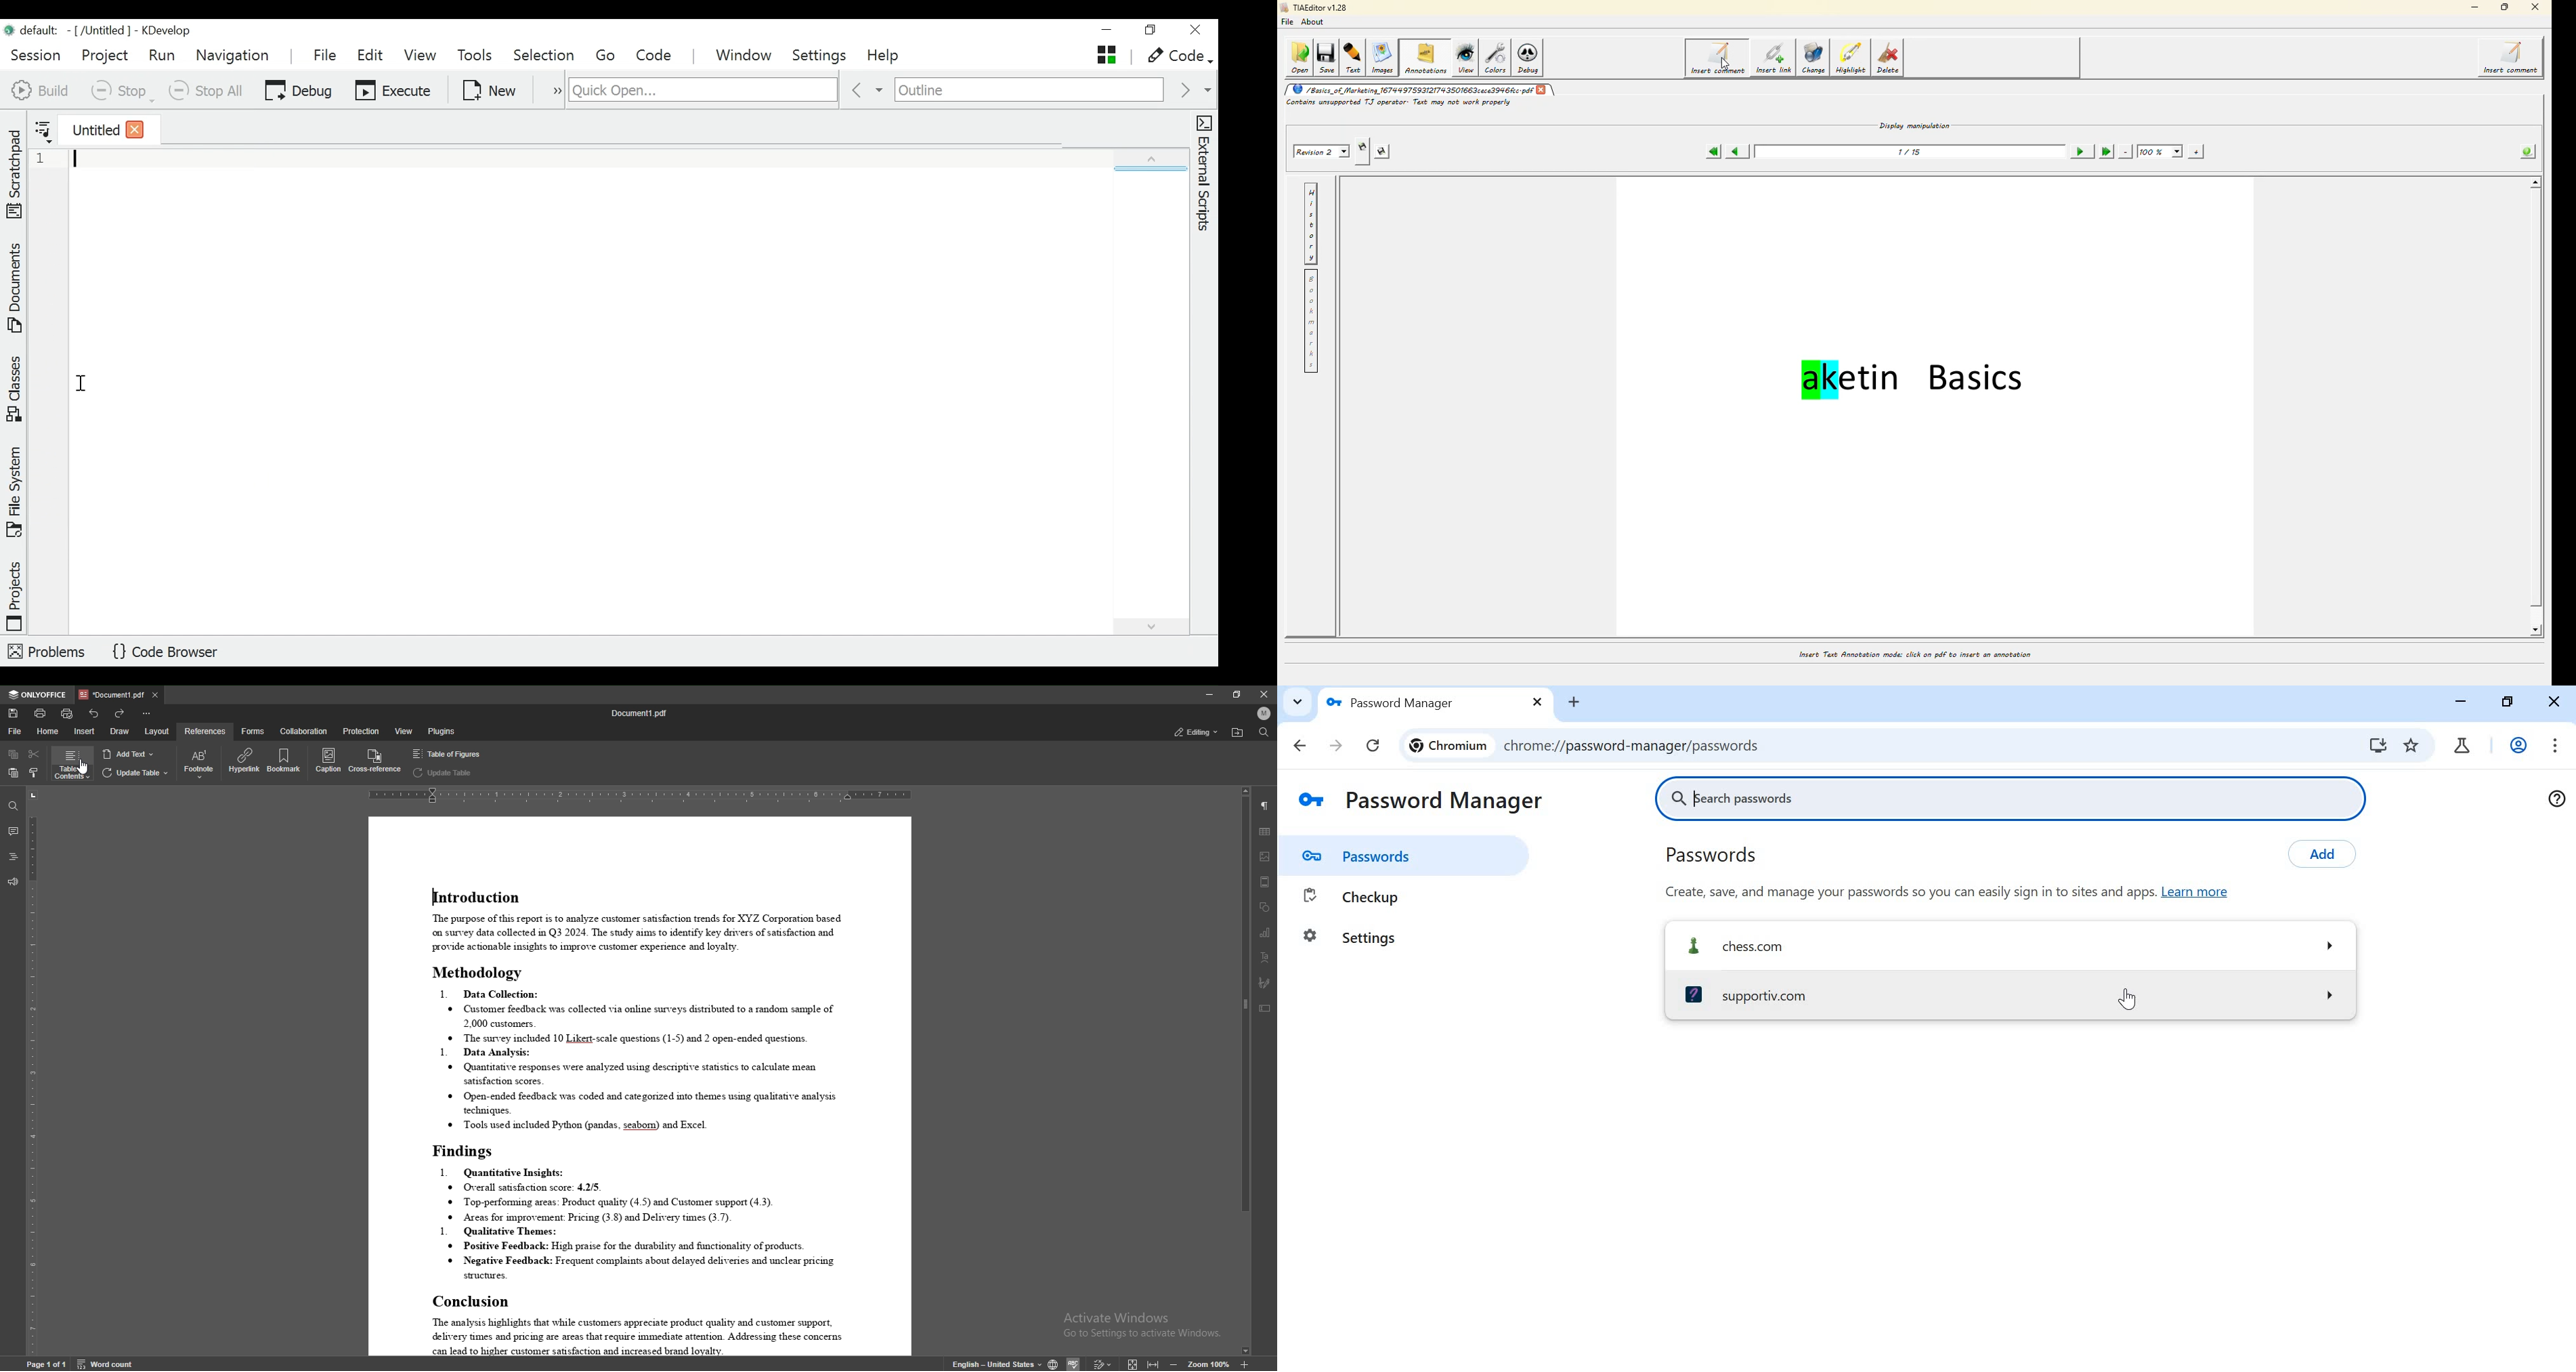 The width and height of the screenshot is (2576, 1372). Describe the element at coordinates (2462, 702) in the screenshot. I see `minimize` at that location.